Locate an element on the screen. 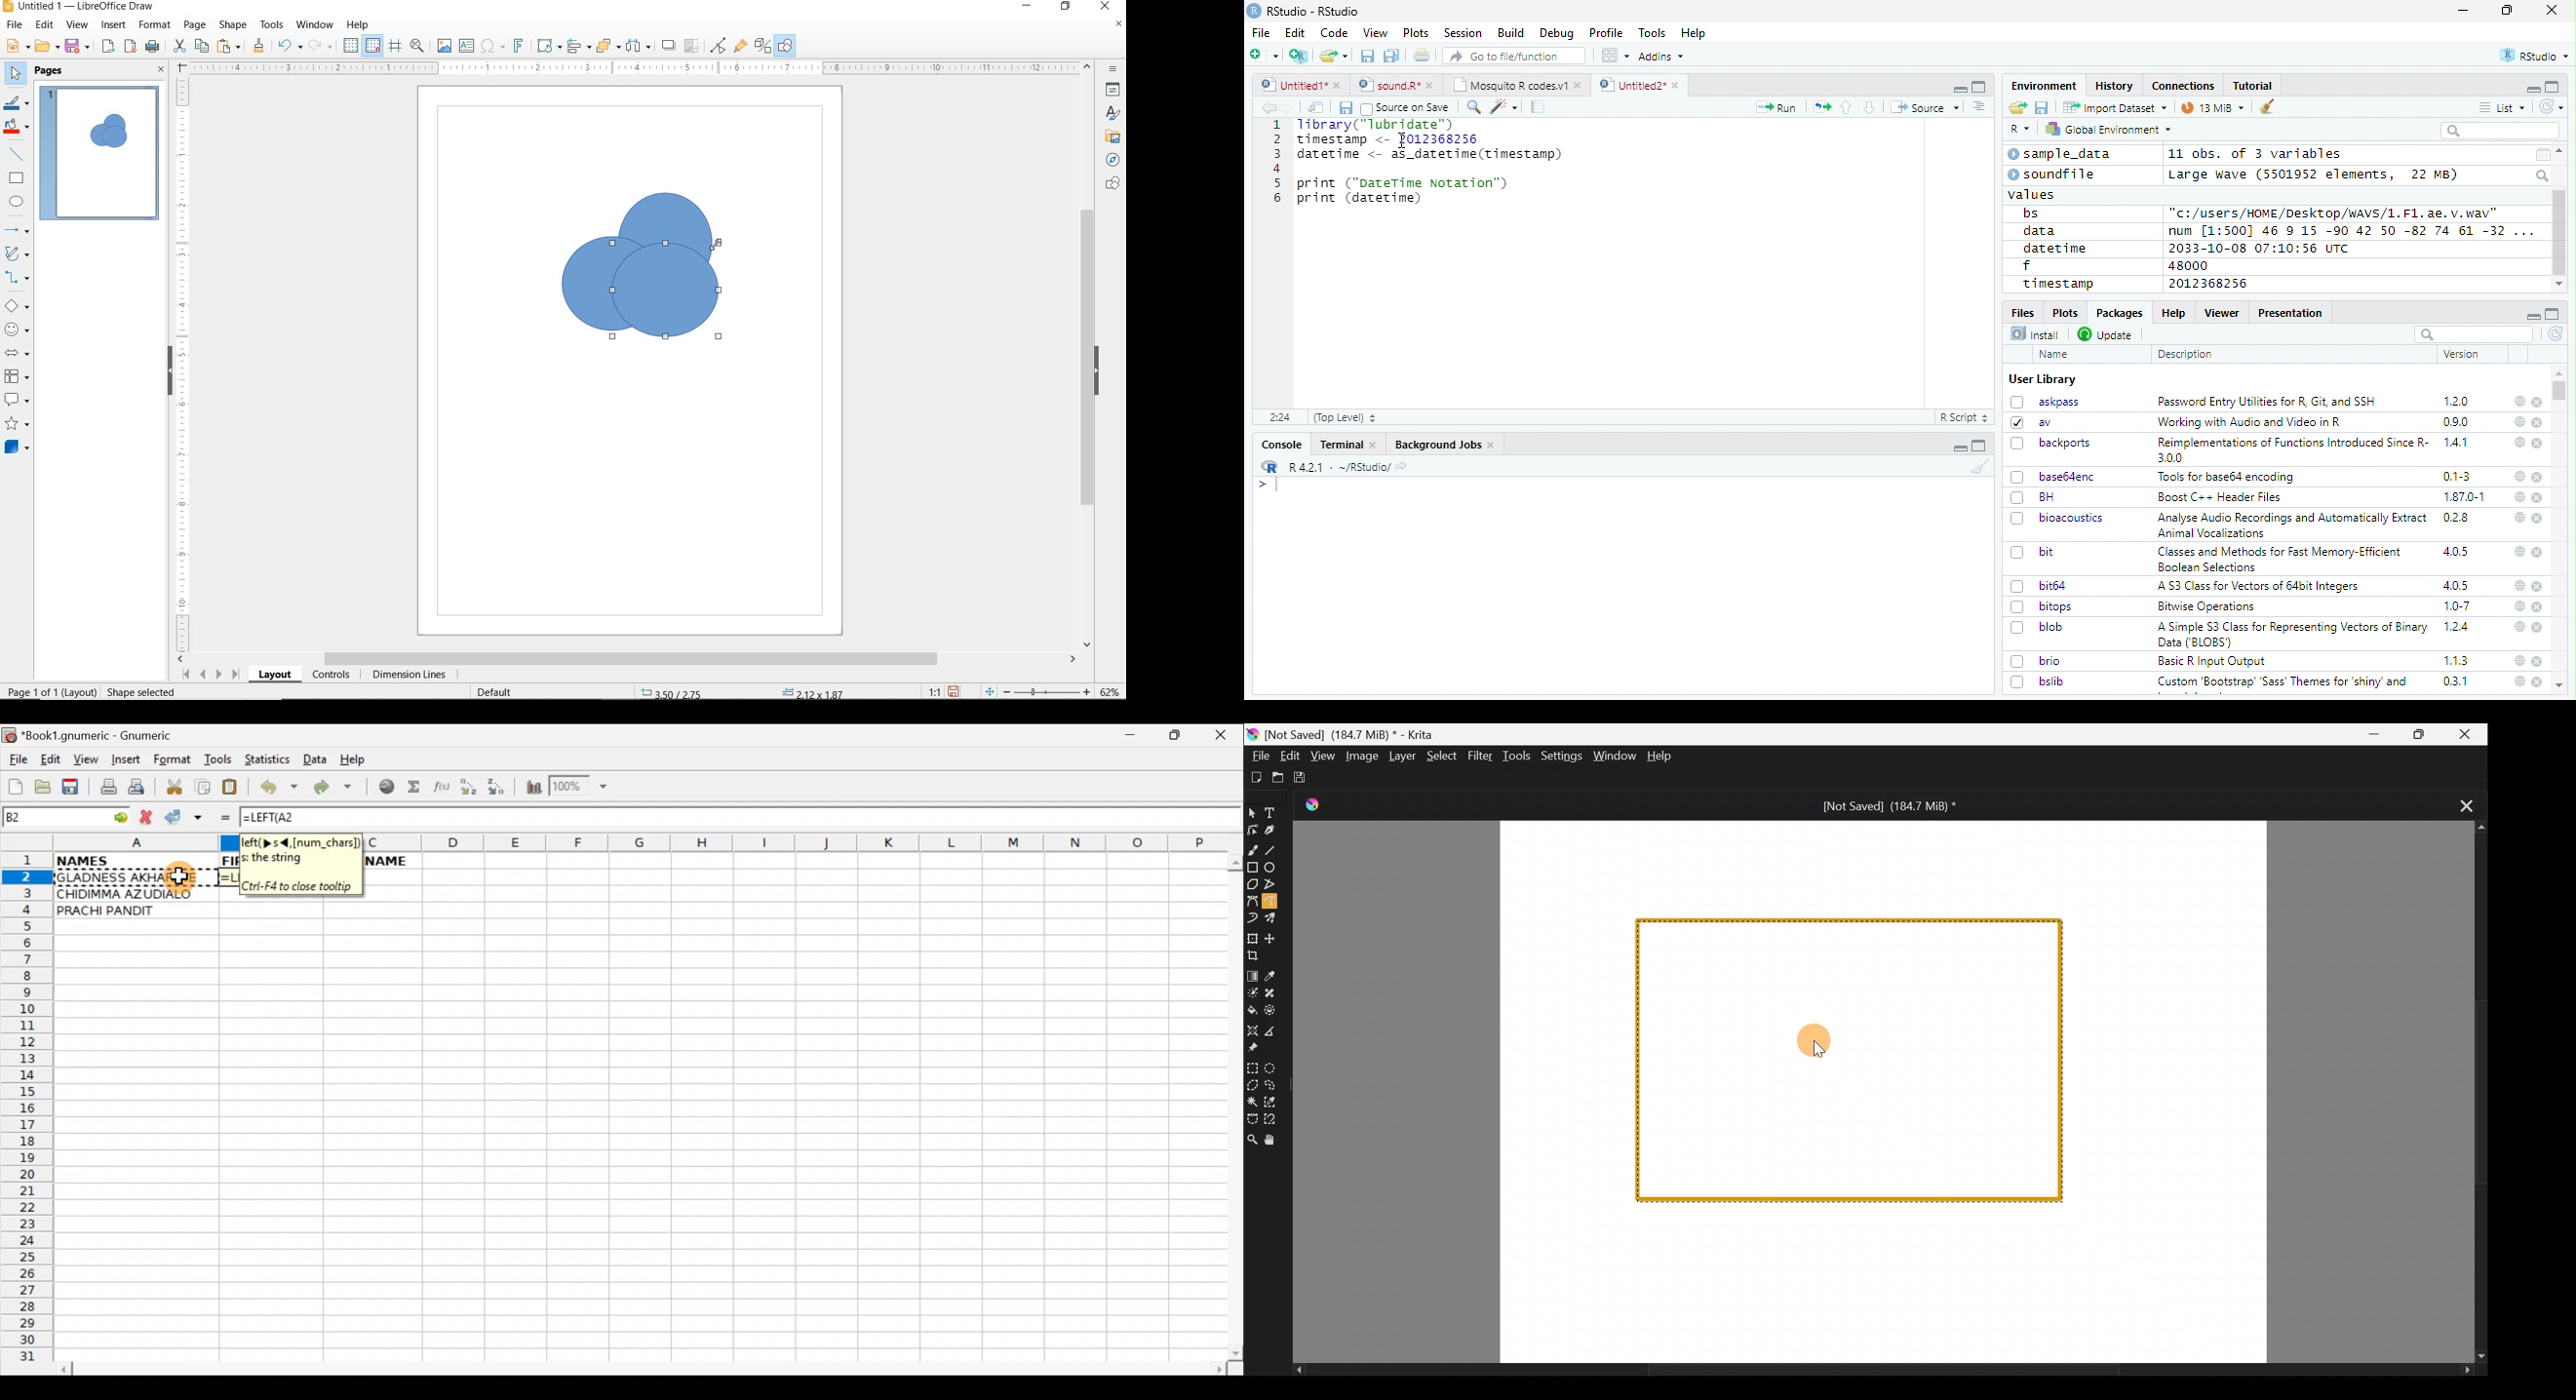 The image size is (2576, 1400). help is located at coordinates (2519, 421).